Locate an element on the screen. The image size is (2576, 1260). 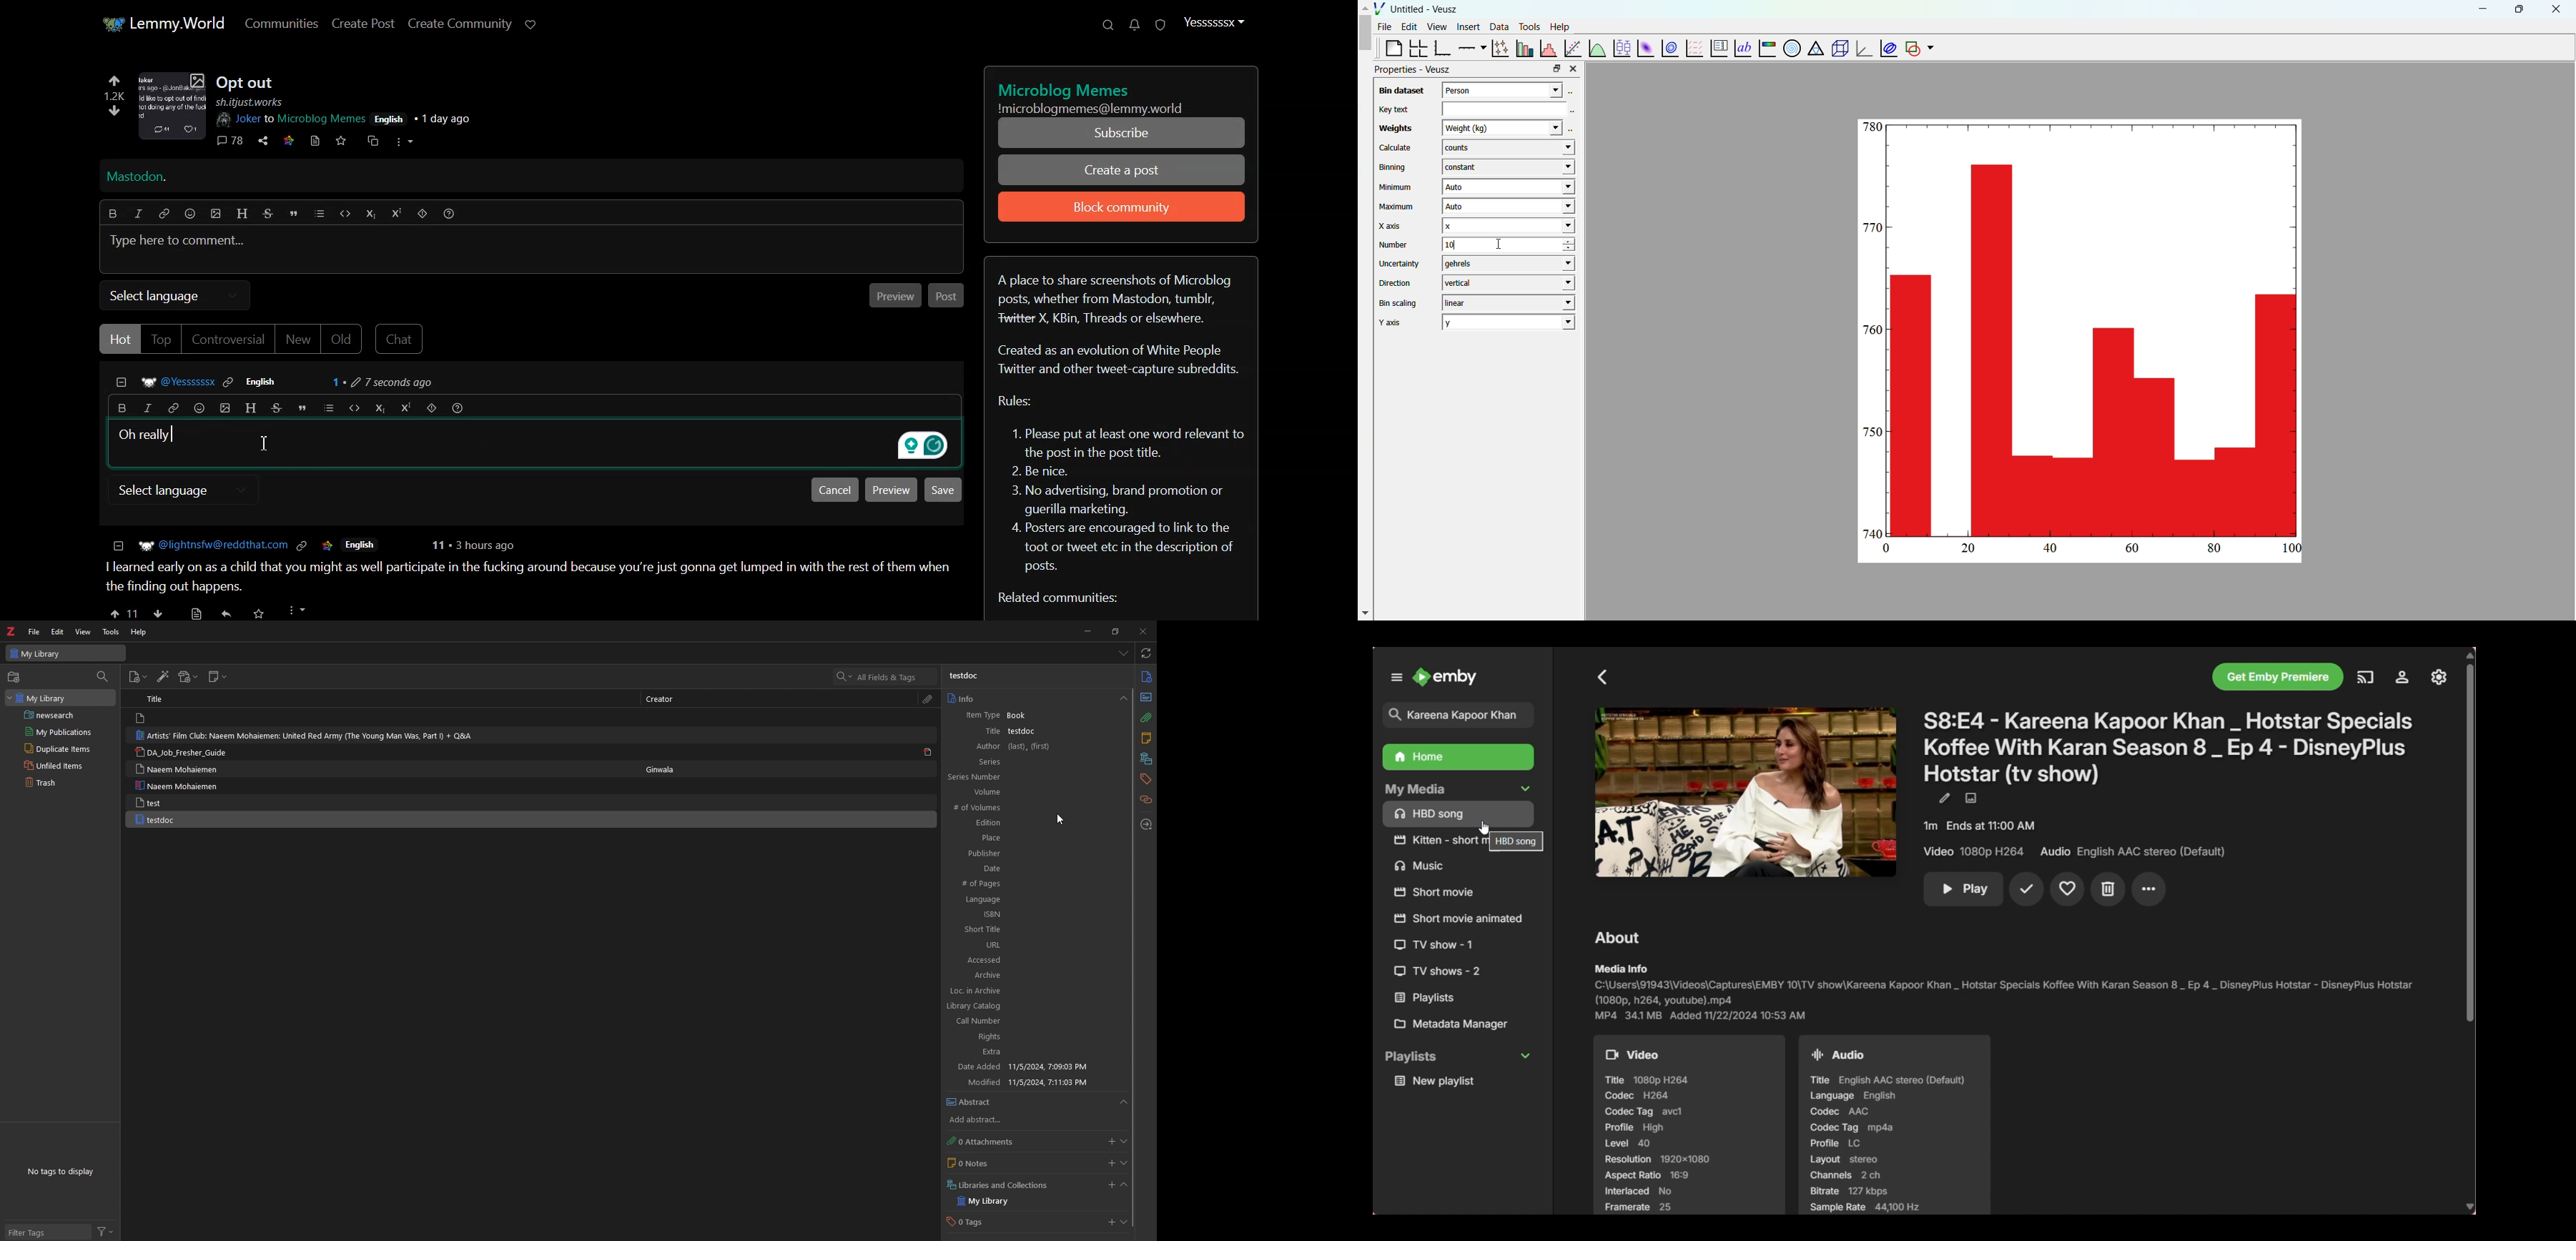
Volume is located at coordinates (1035, 793).